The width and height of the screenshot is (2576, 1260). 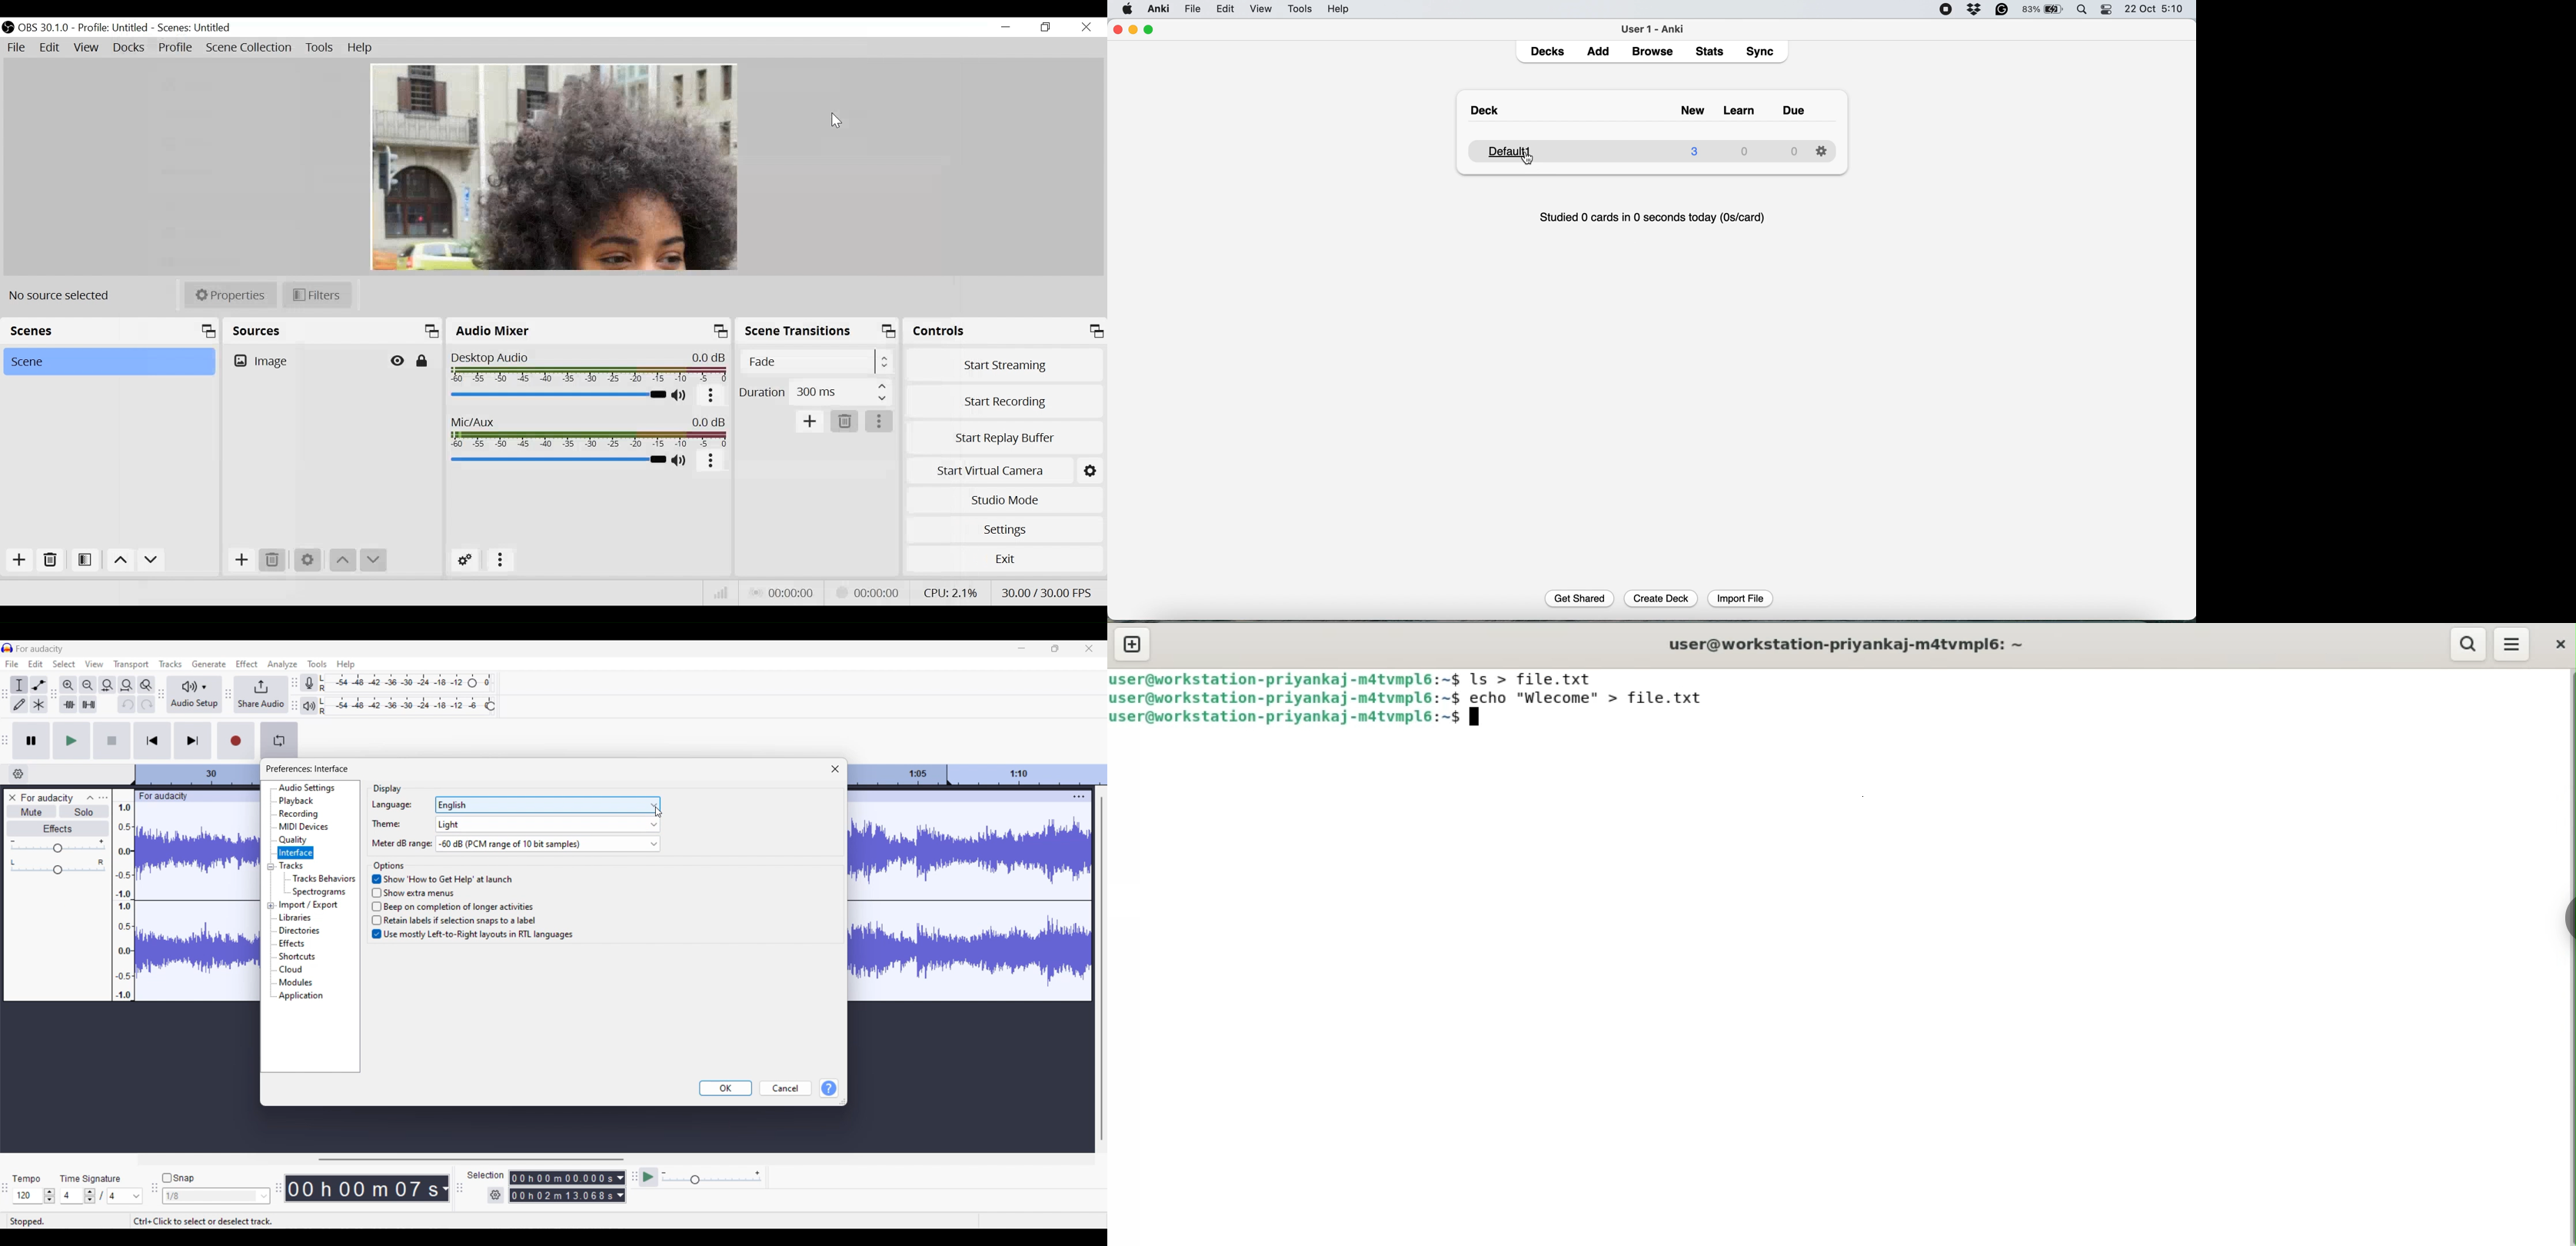 I want to click on grammarly, so click(x=2003, y=10).